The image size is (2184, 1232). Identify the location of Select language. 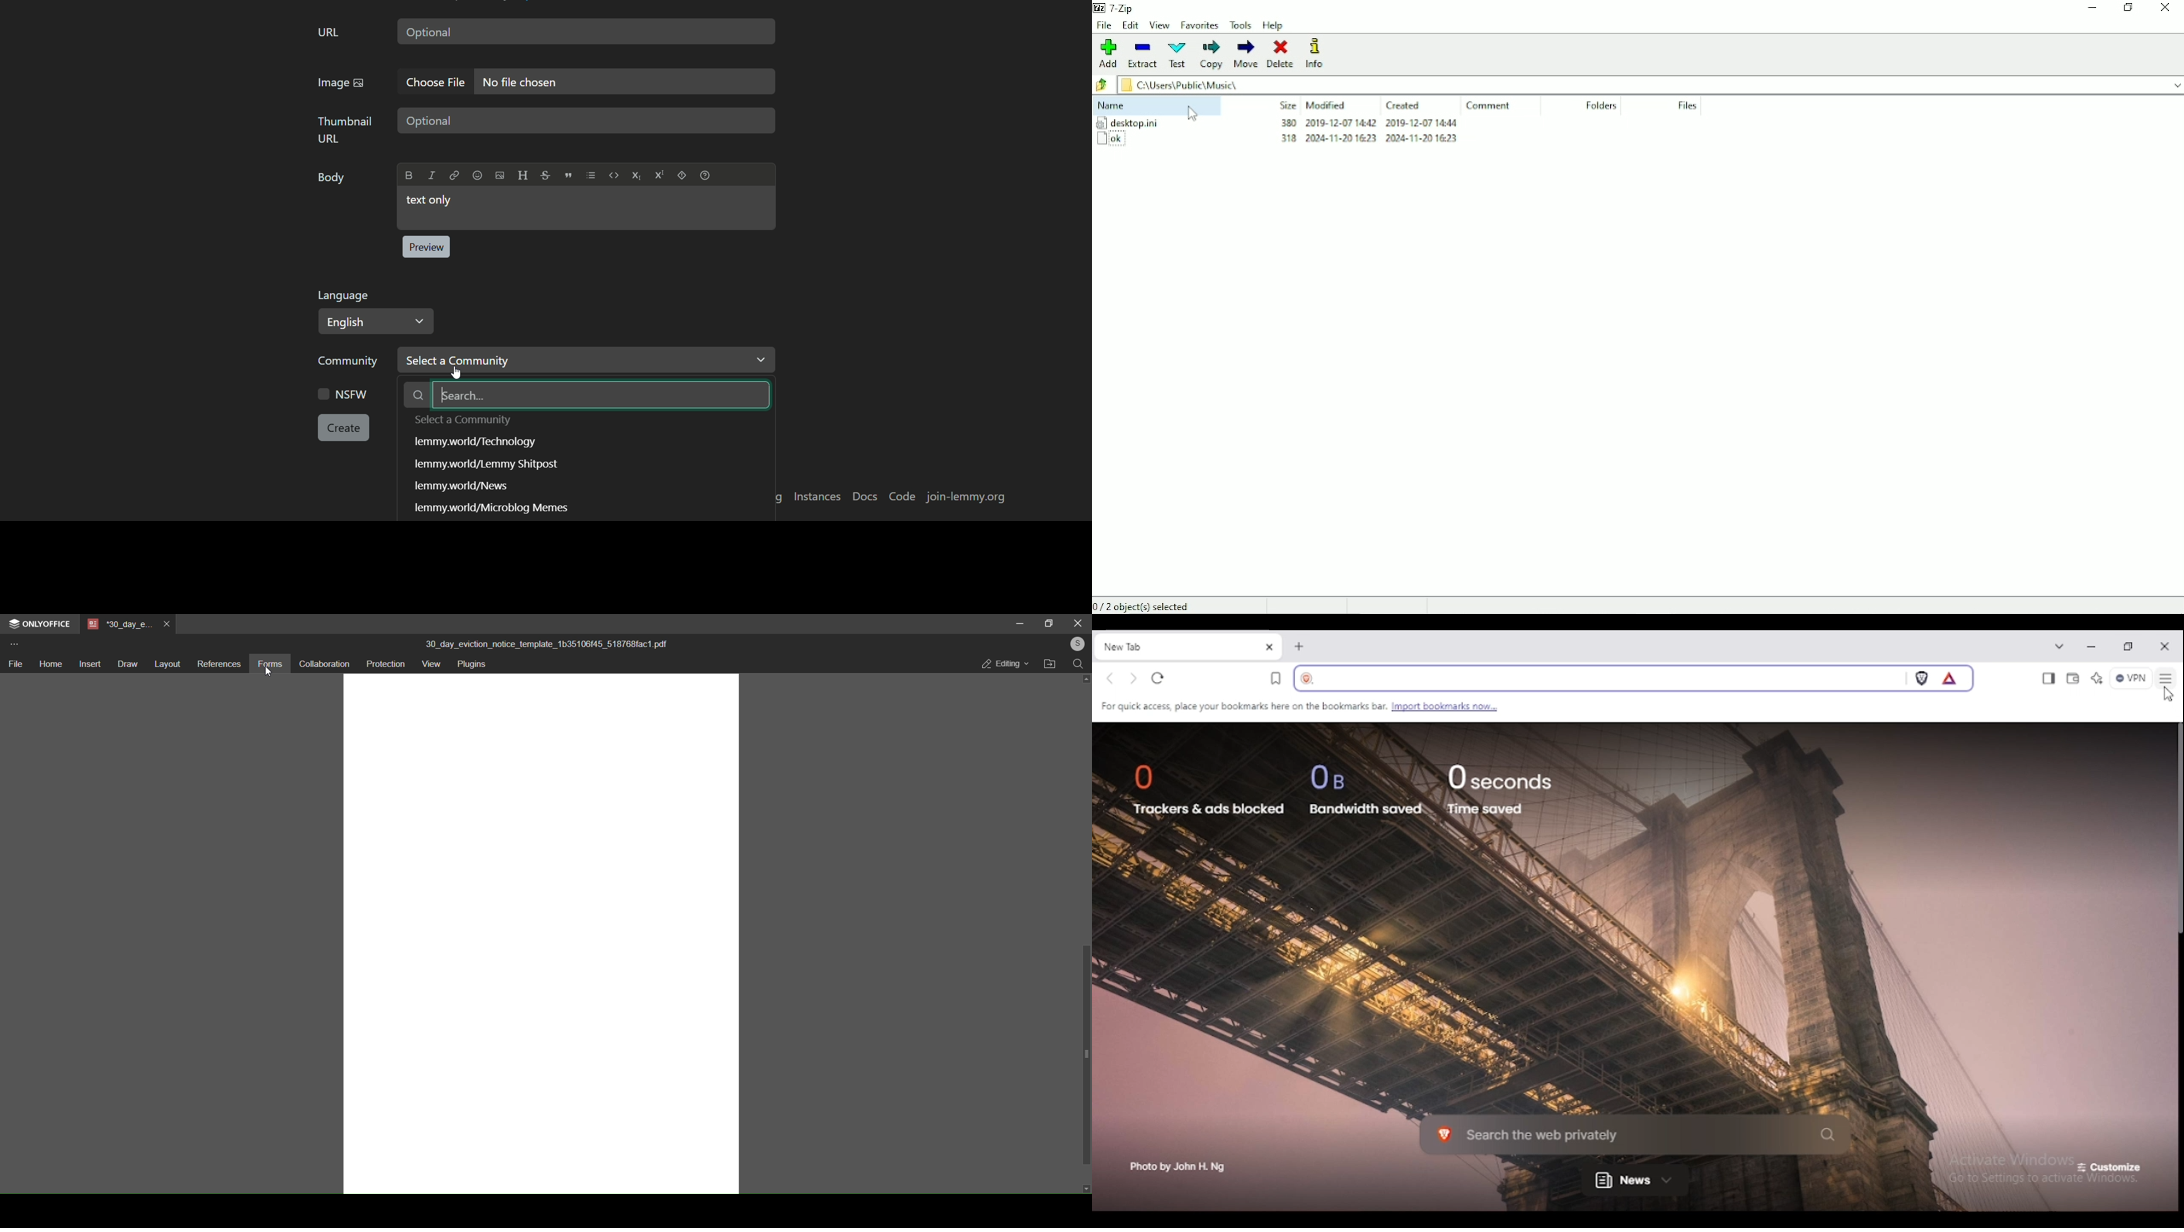
(377, 322).